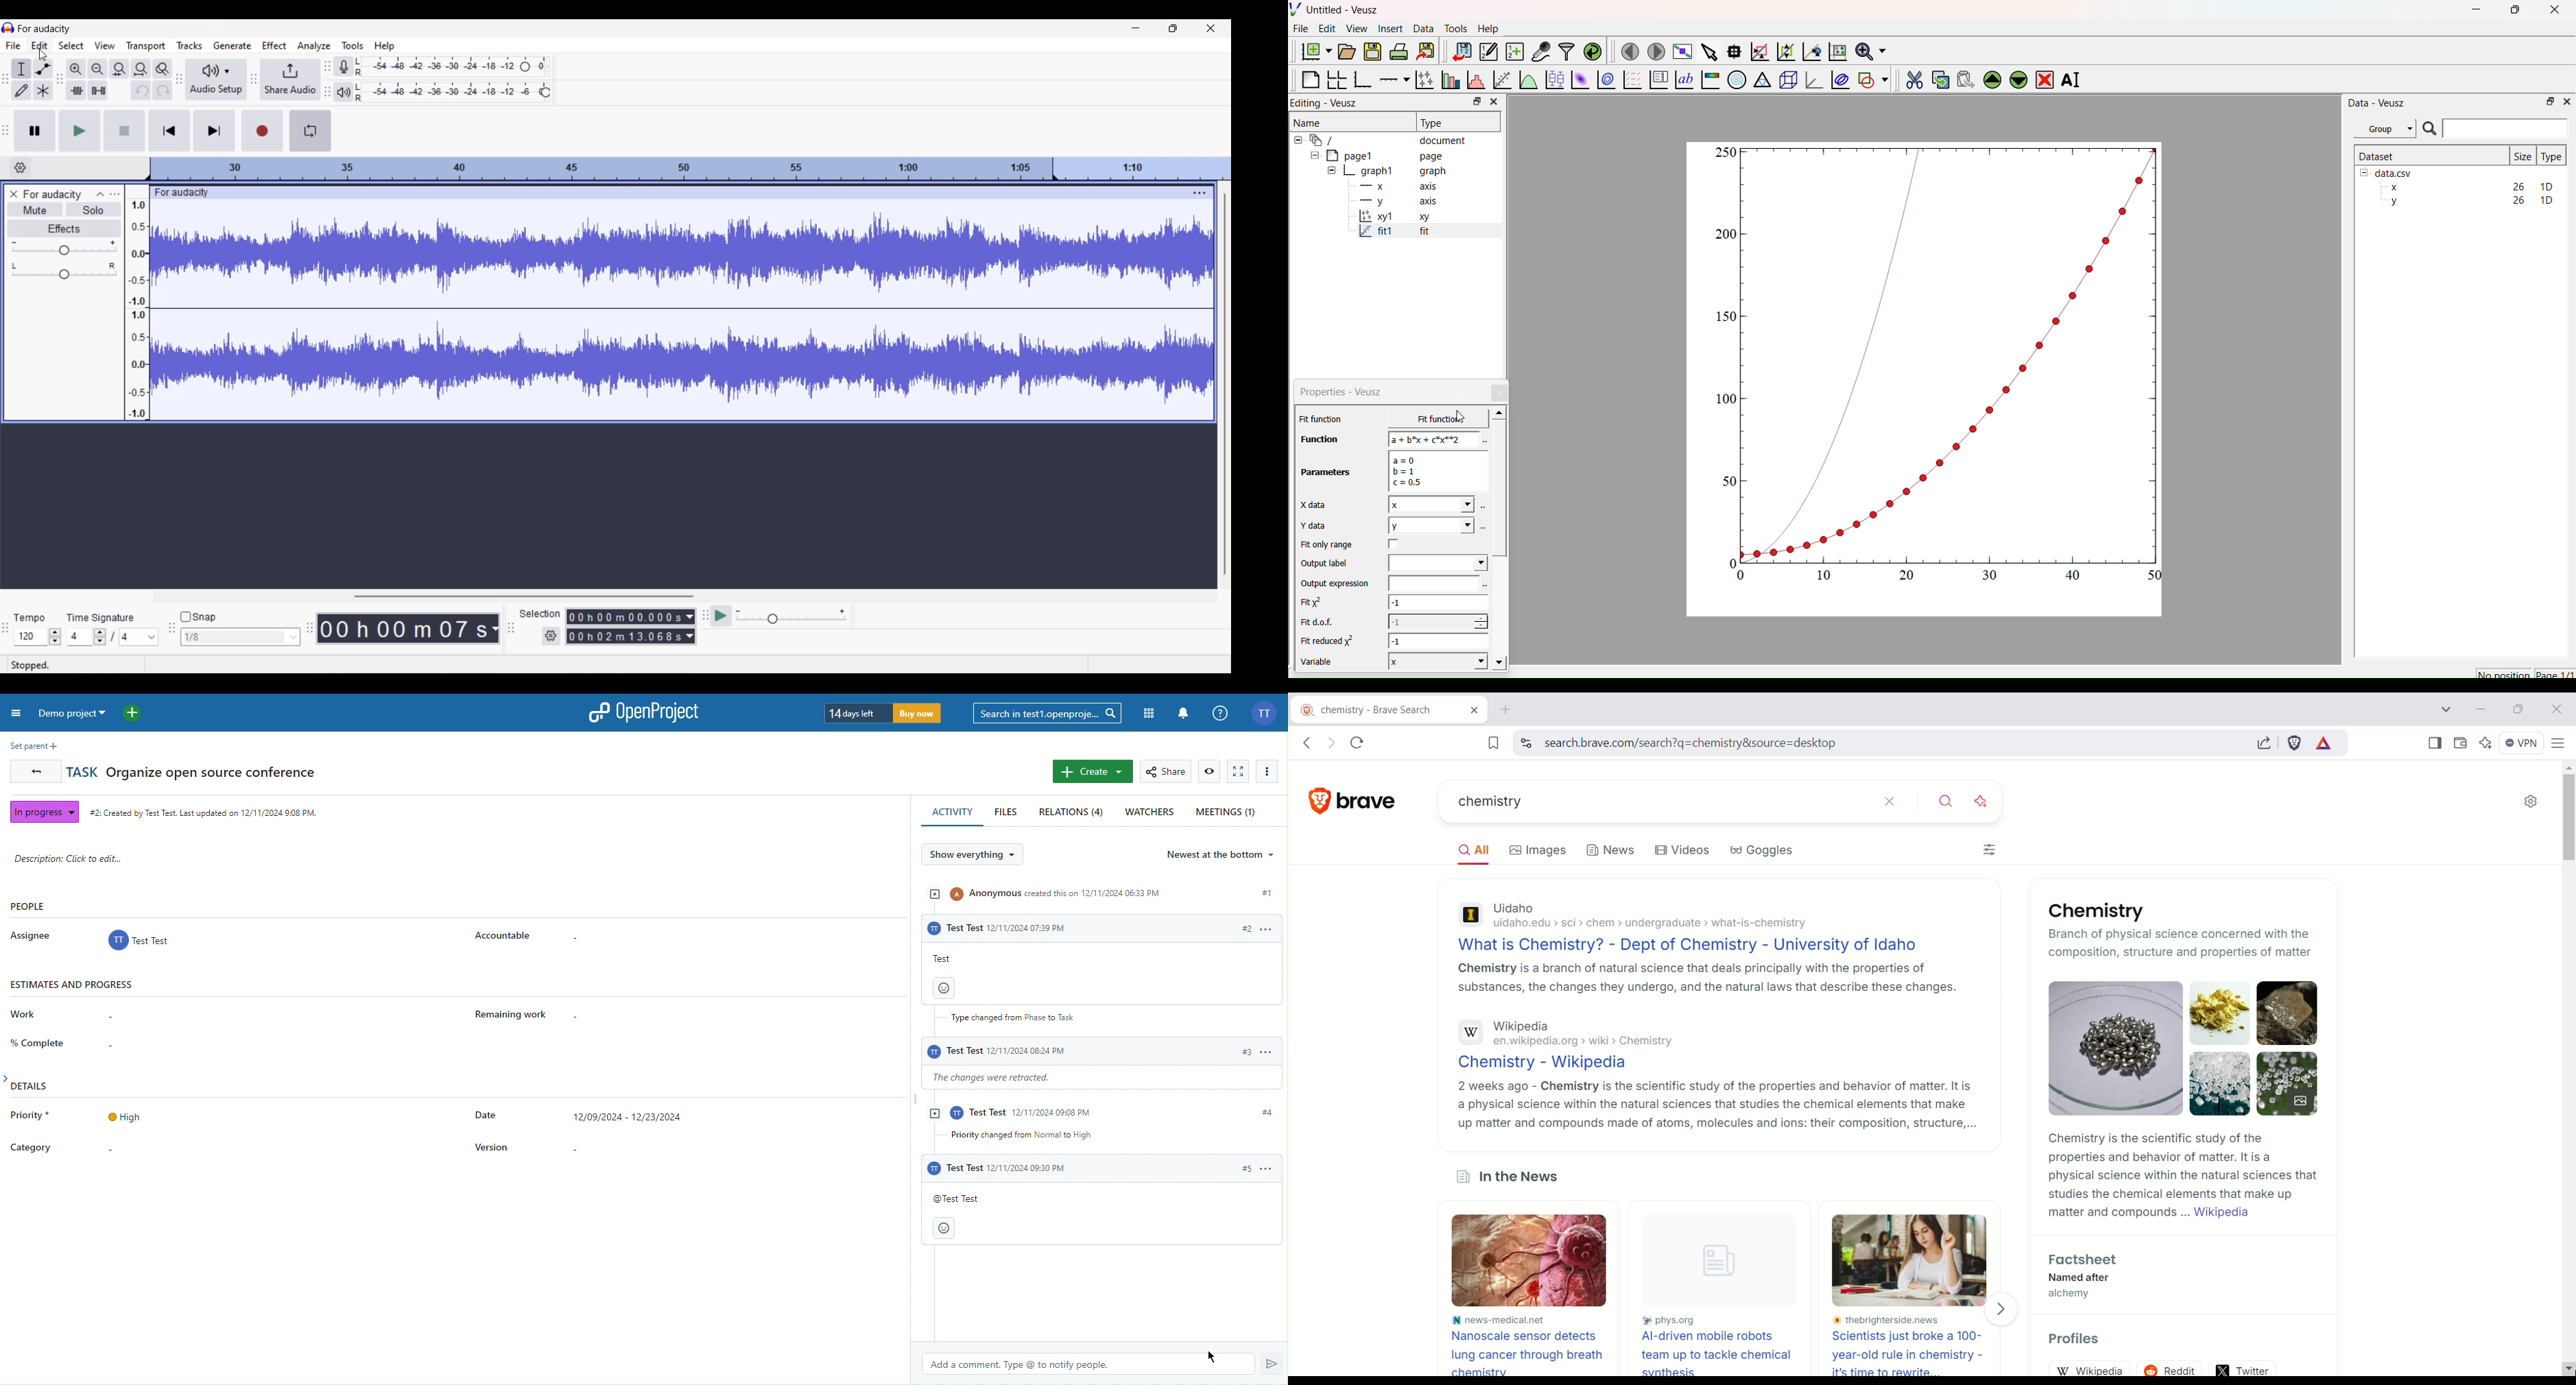 The image size is (2576, 1400). Describe the element at coordinates (2074, 80) in the screenshot. I see `Rename` at that location.